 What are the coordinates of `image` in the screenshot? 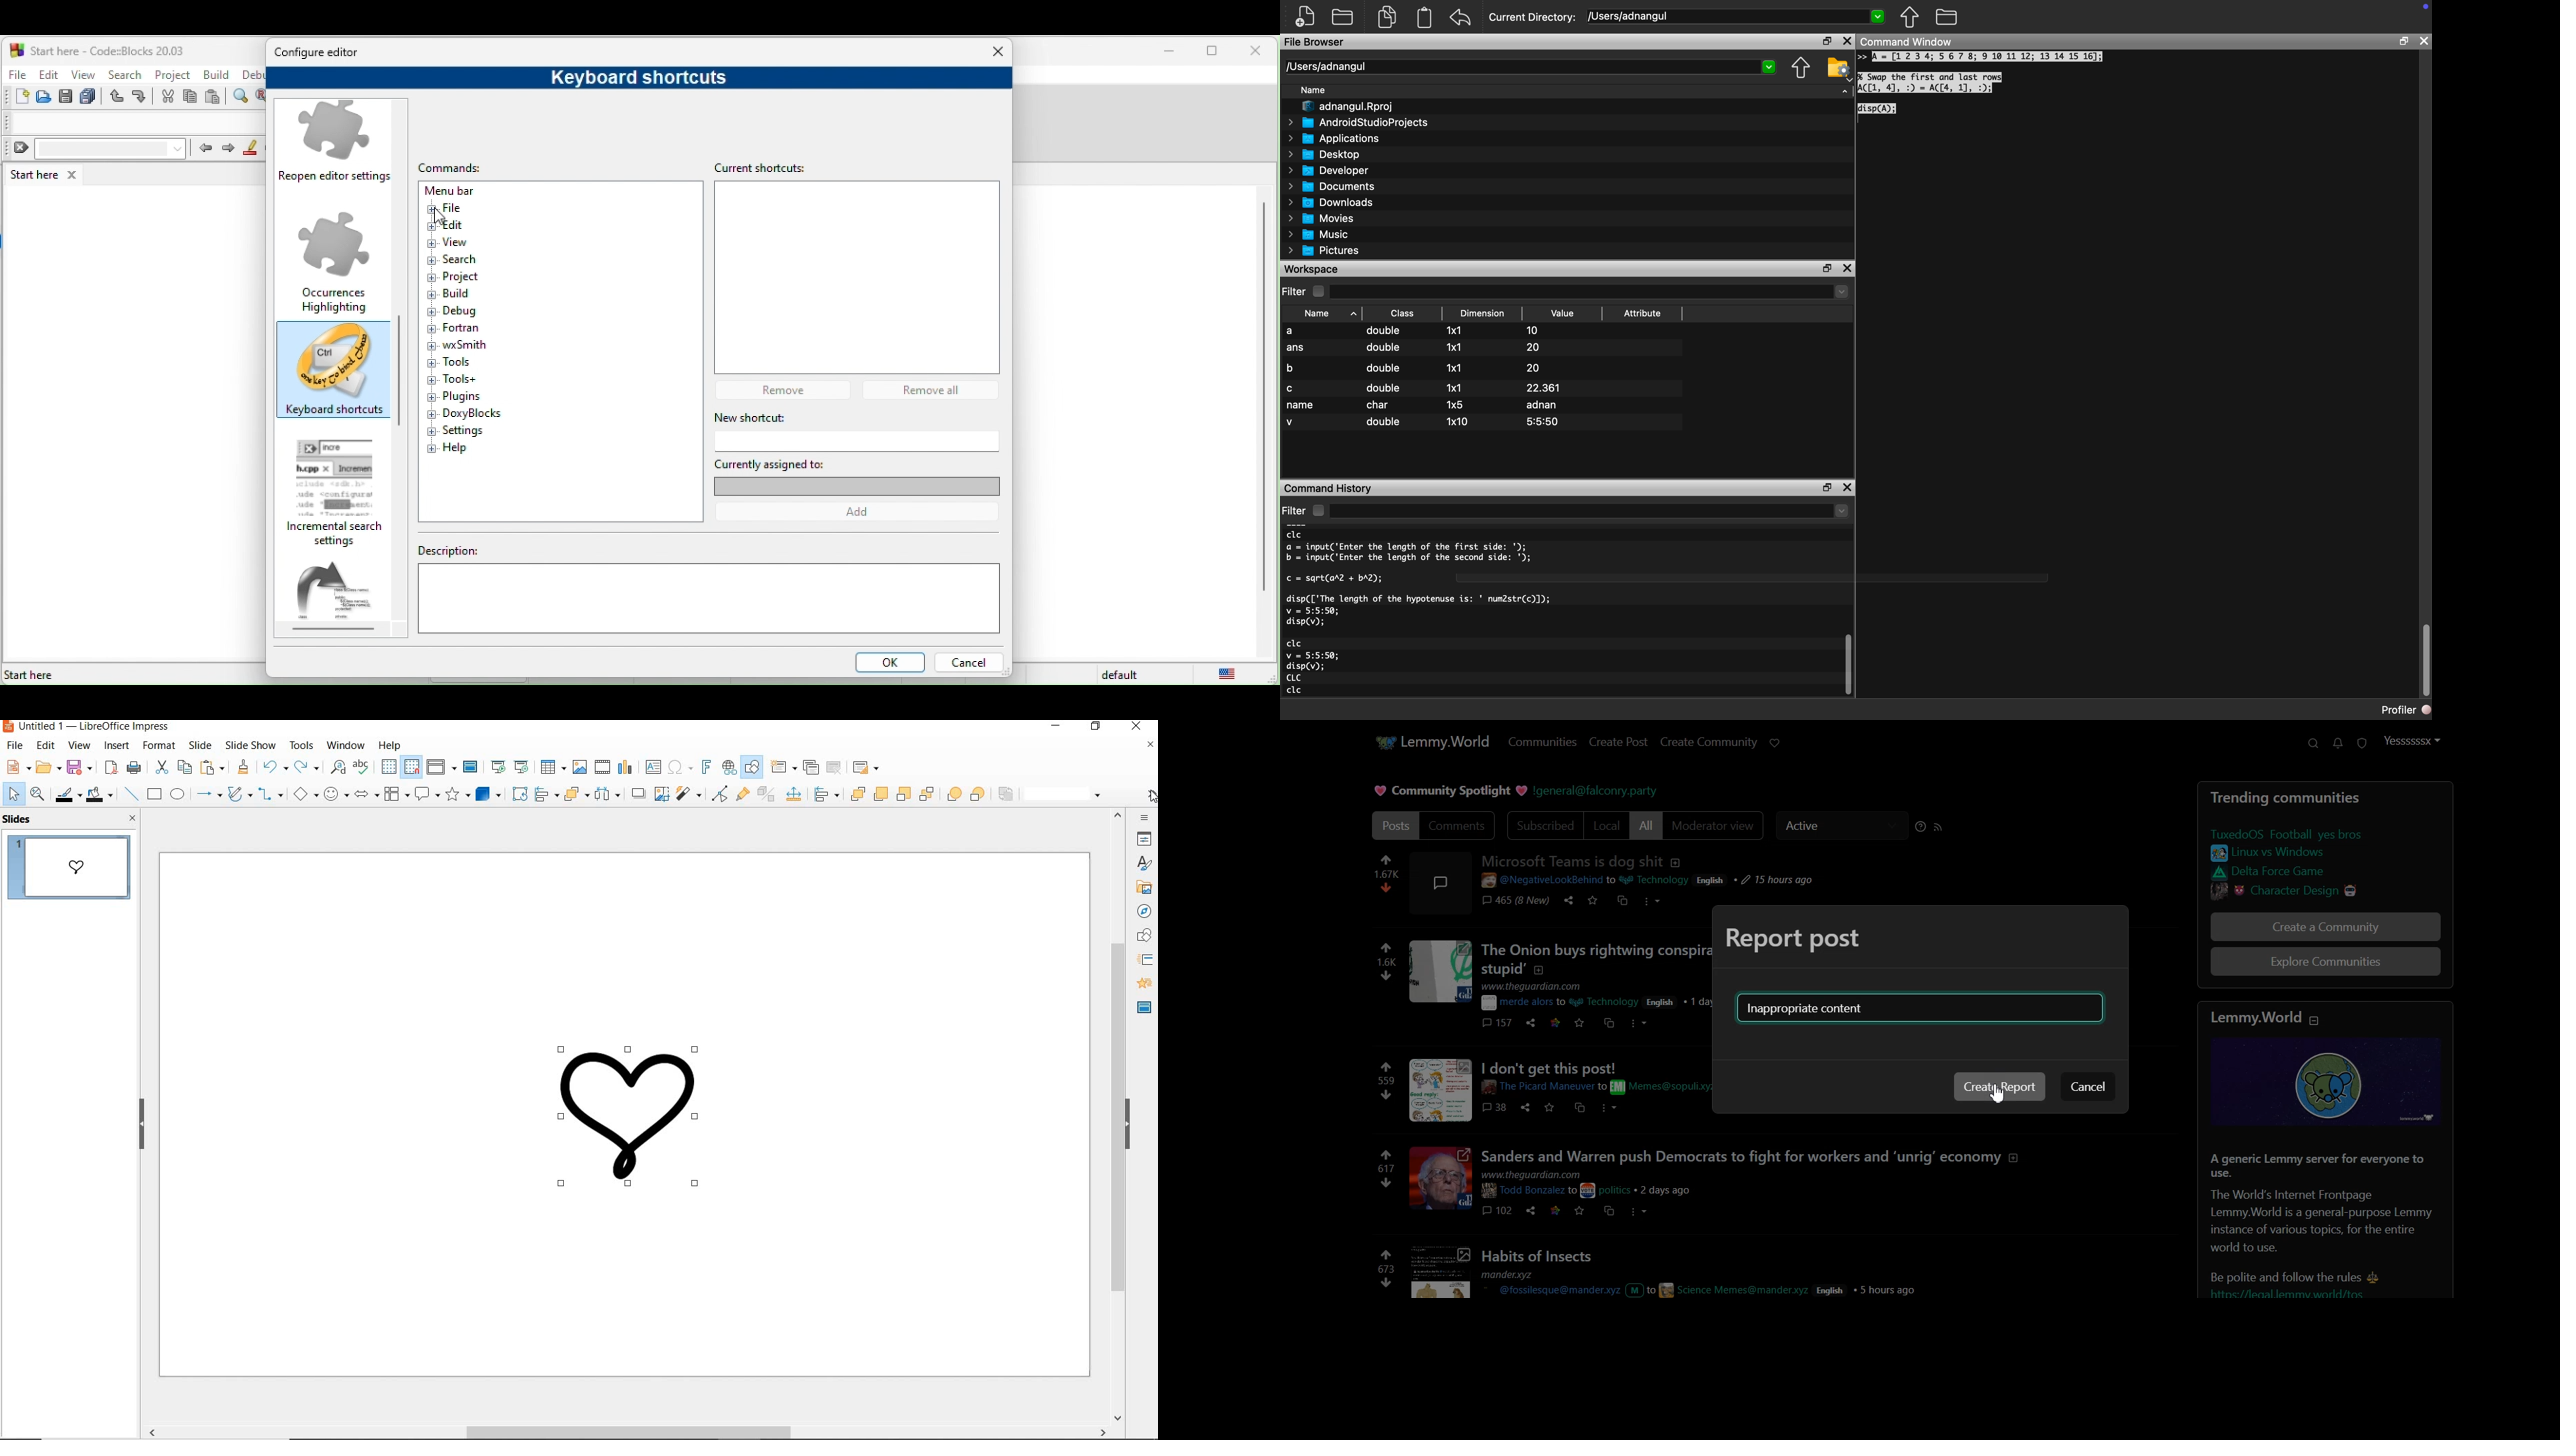 It's located at (2333, 1085).